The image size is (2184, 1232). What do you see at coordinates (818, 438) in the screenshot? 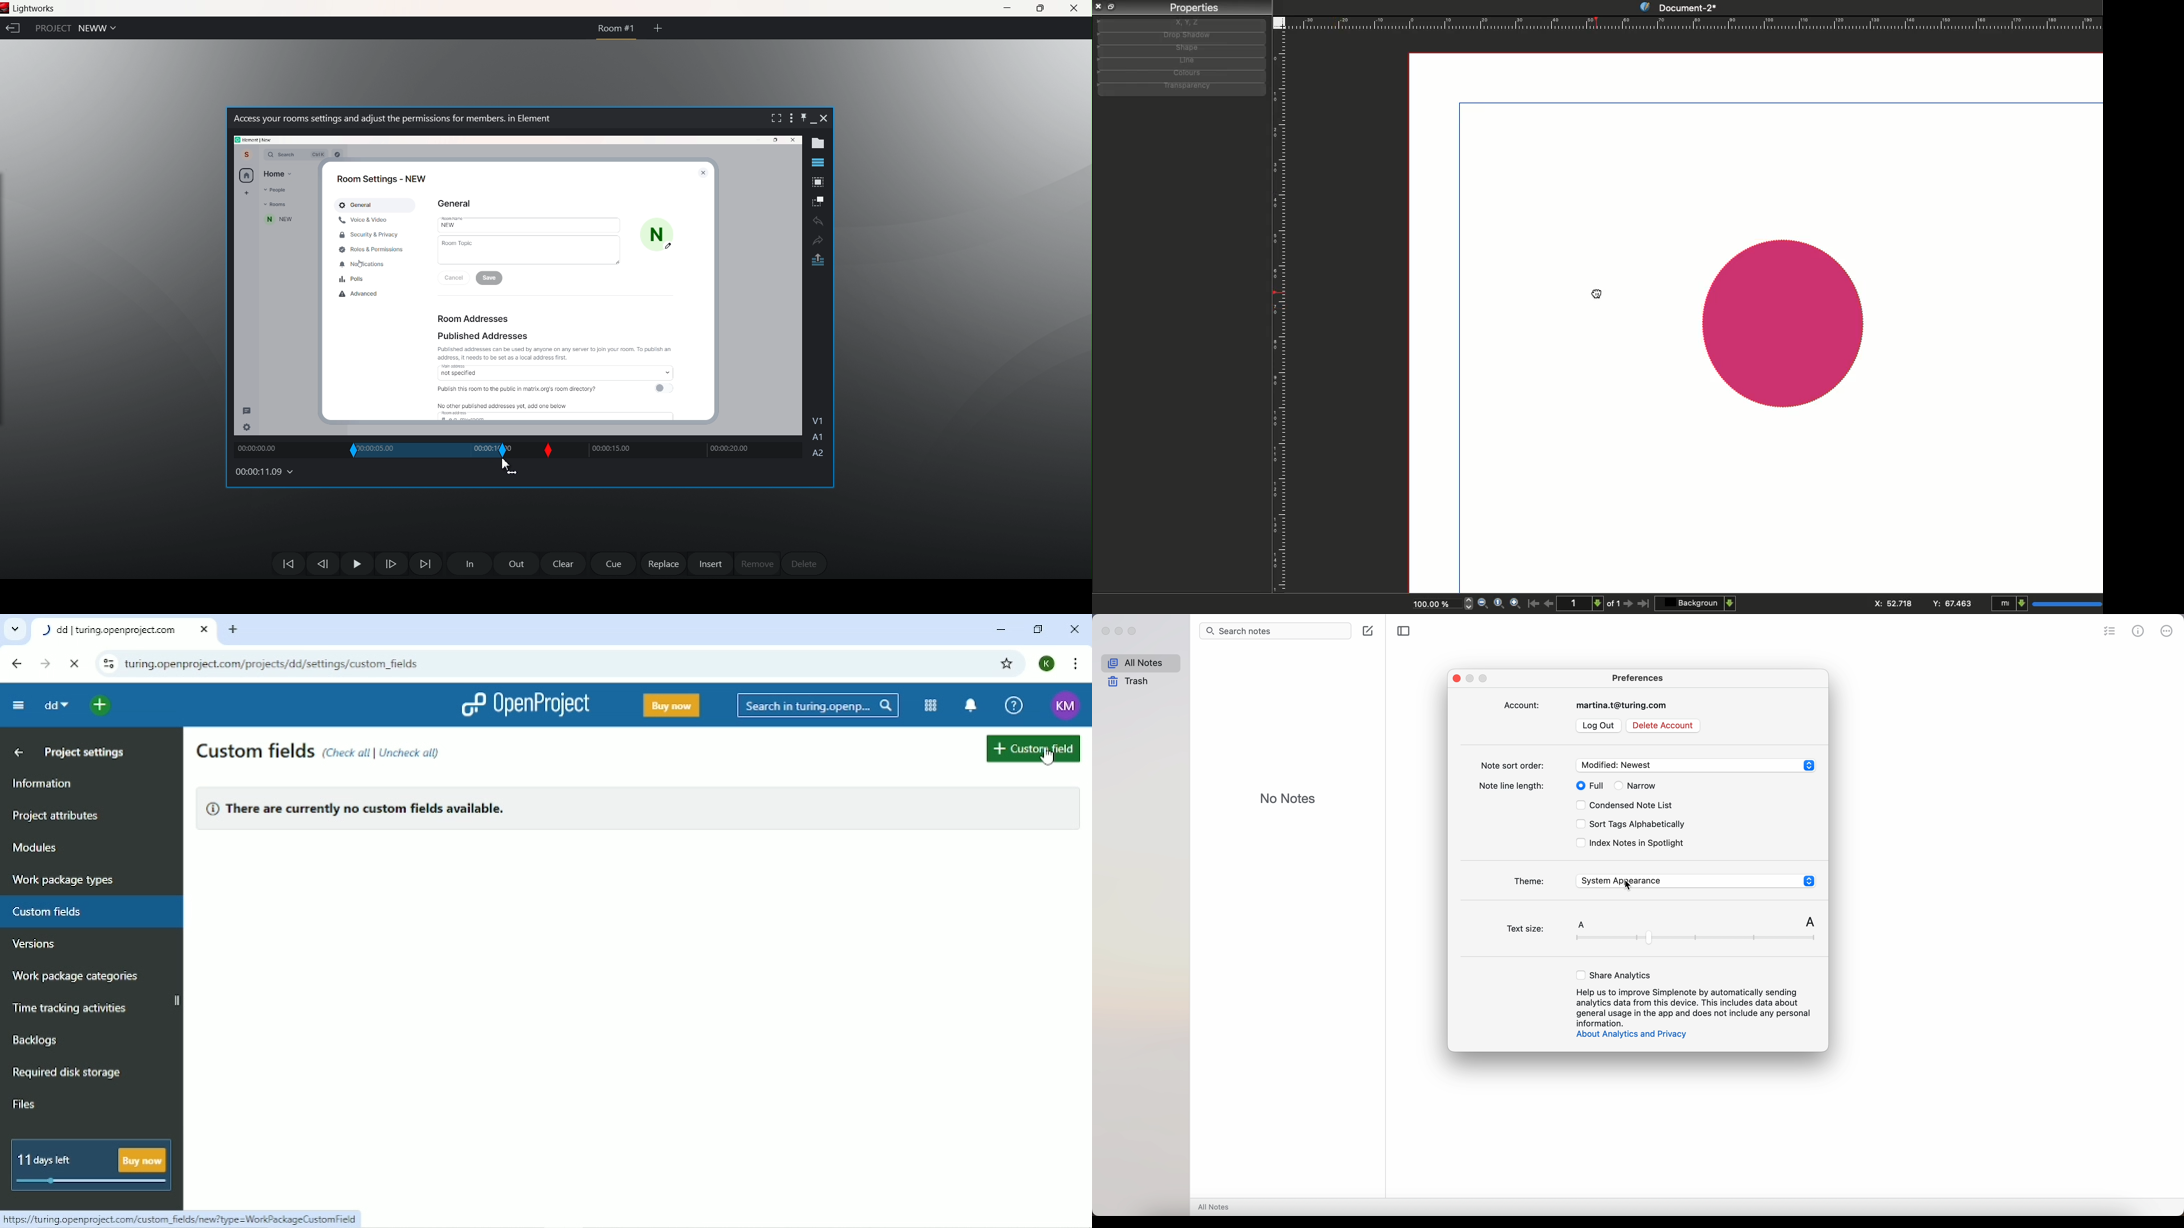
I see `A1` at bounding box center [818, 438].